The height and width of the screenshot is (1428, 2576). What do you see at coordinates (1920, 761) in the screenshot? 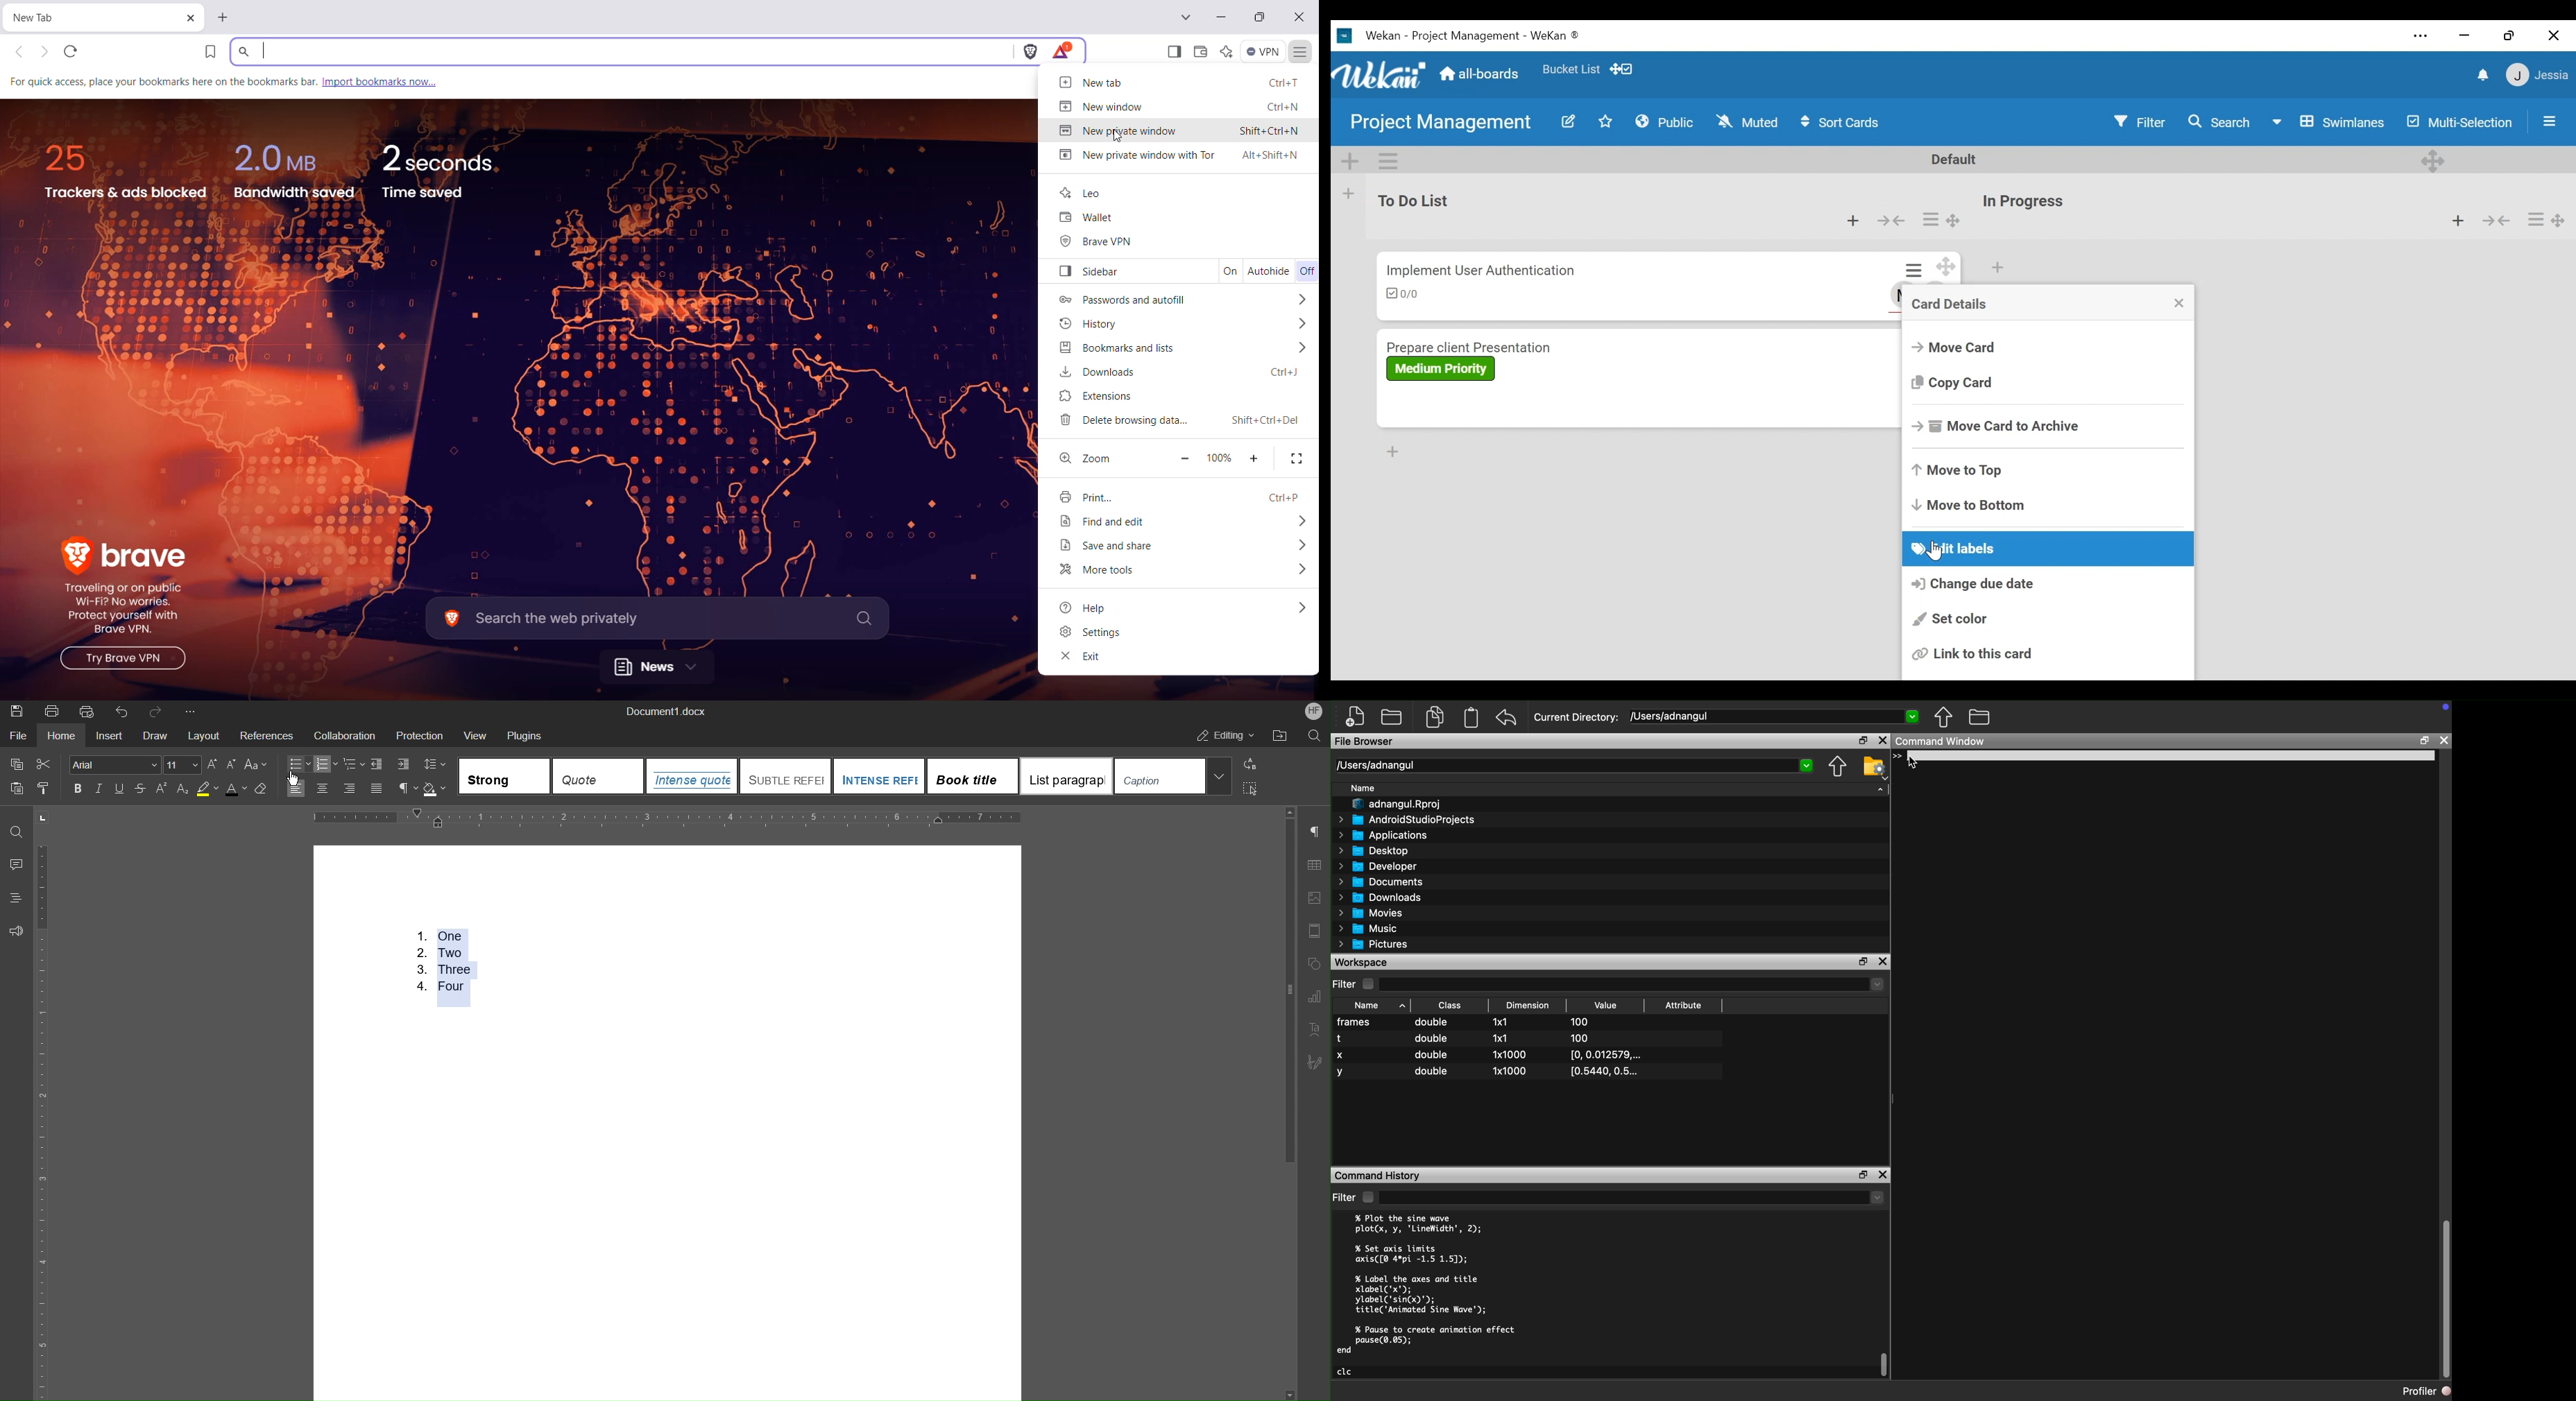
I see `Cursor` at bounding box center [1920, 761].